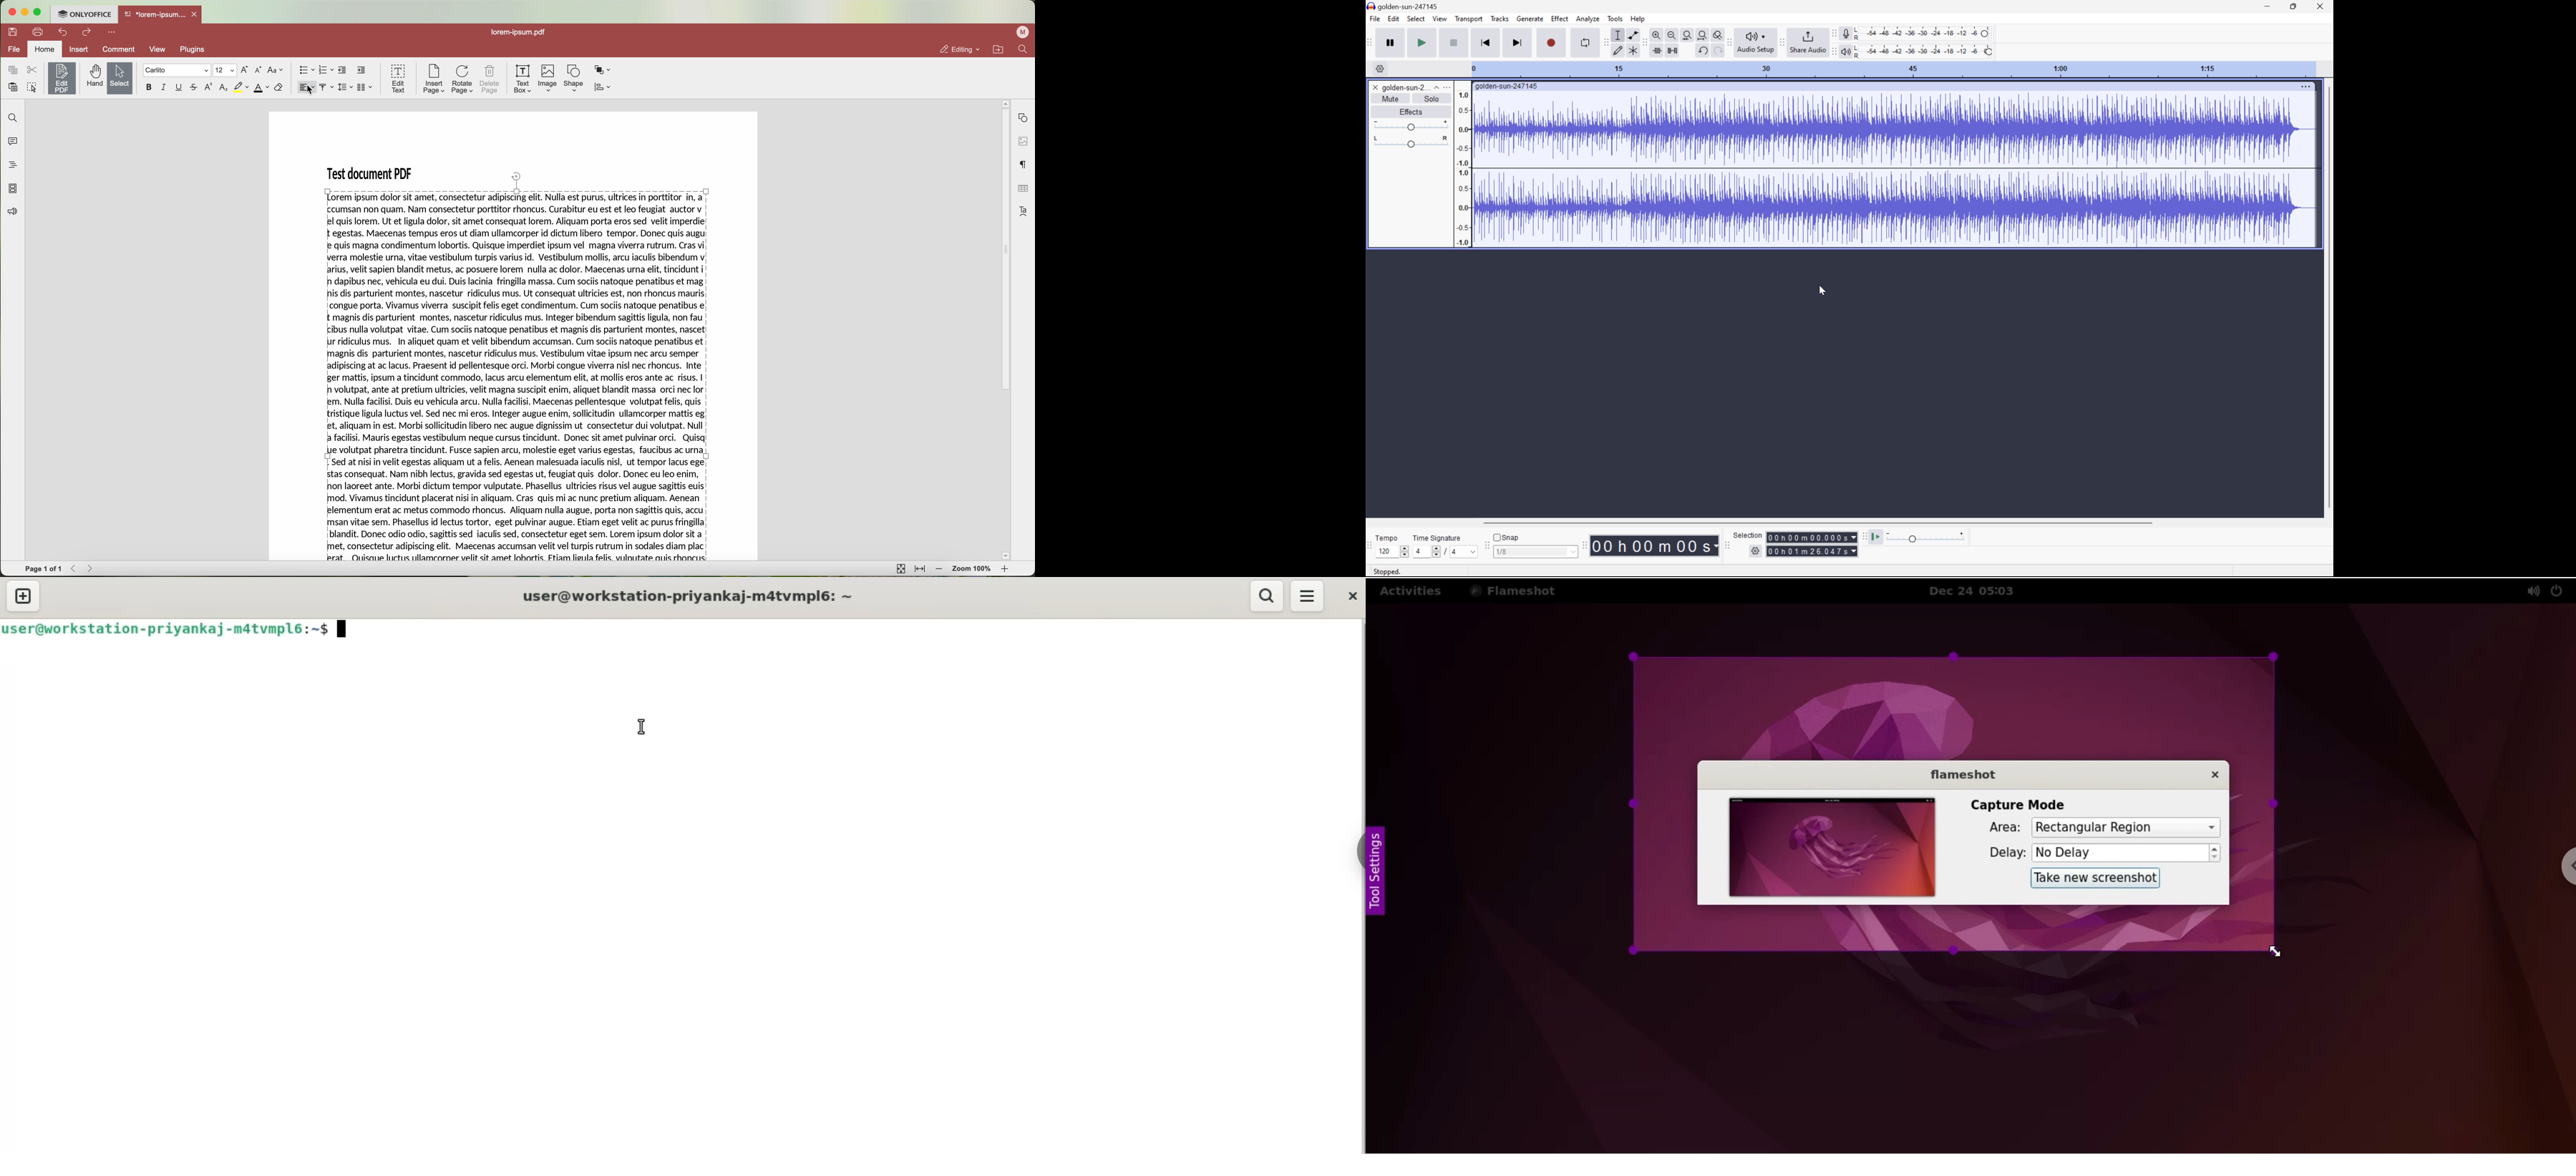 The height and width of the screenshot is (1176, 2576). What do you see at coordinates (1007, 570) in the screenshot?
I see `zoom in` at bounding box center [1007, 570].